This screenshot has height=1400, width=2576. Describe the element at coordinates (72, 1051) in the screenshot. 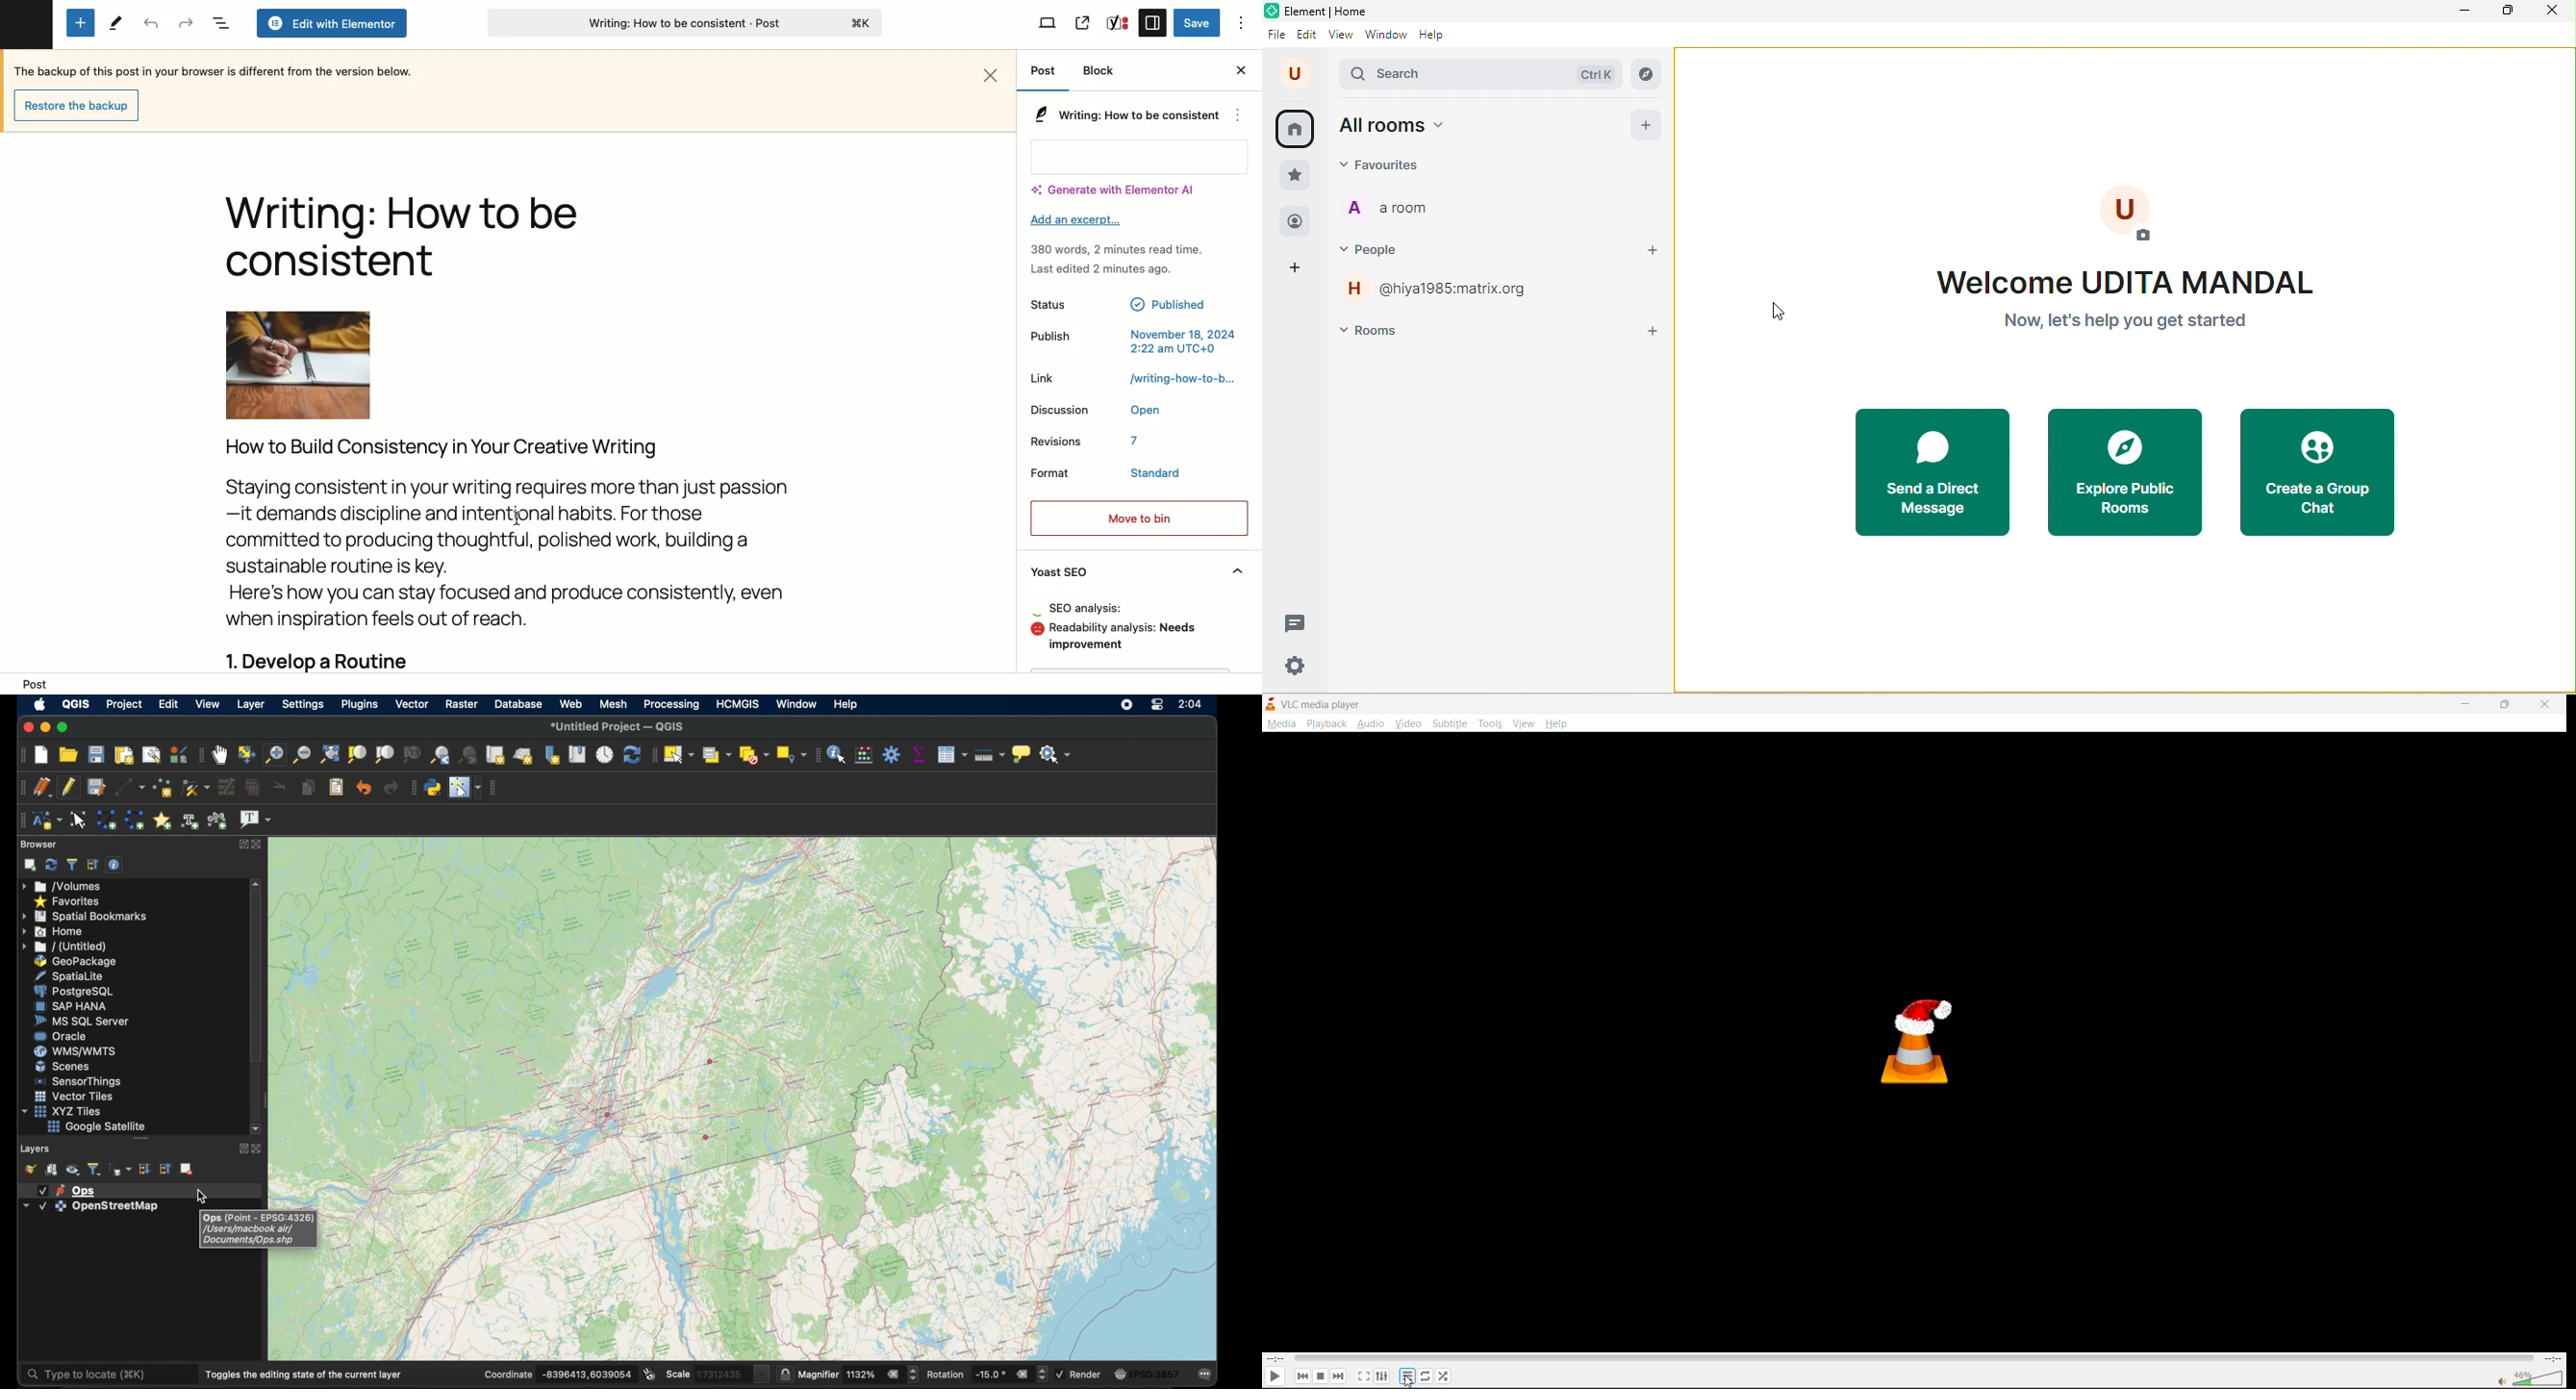

I see `was/wmts` at that location.